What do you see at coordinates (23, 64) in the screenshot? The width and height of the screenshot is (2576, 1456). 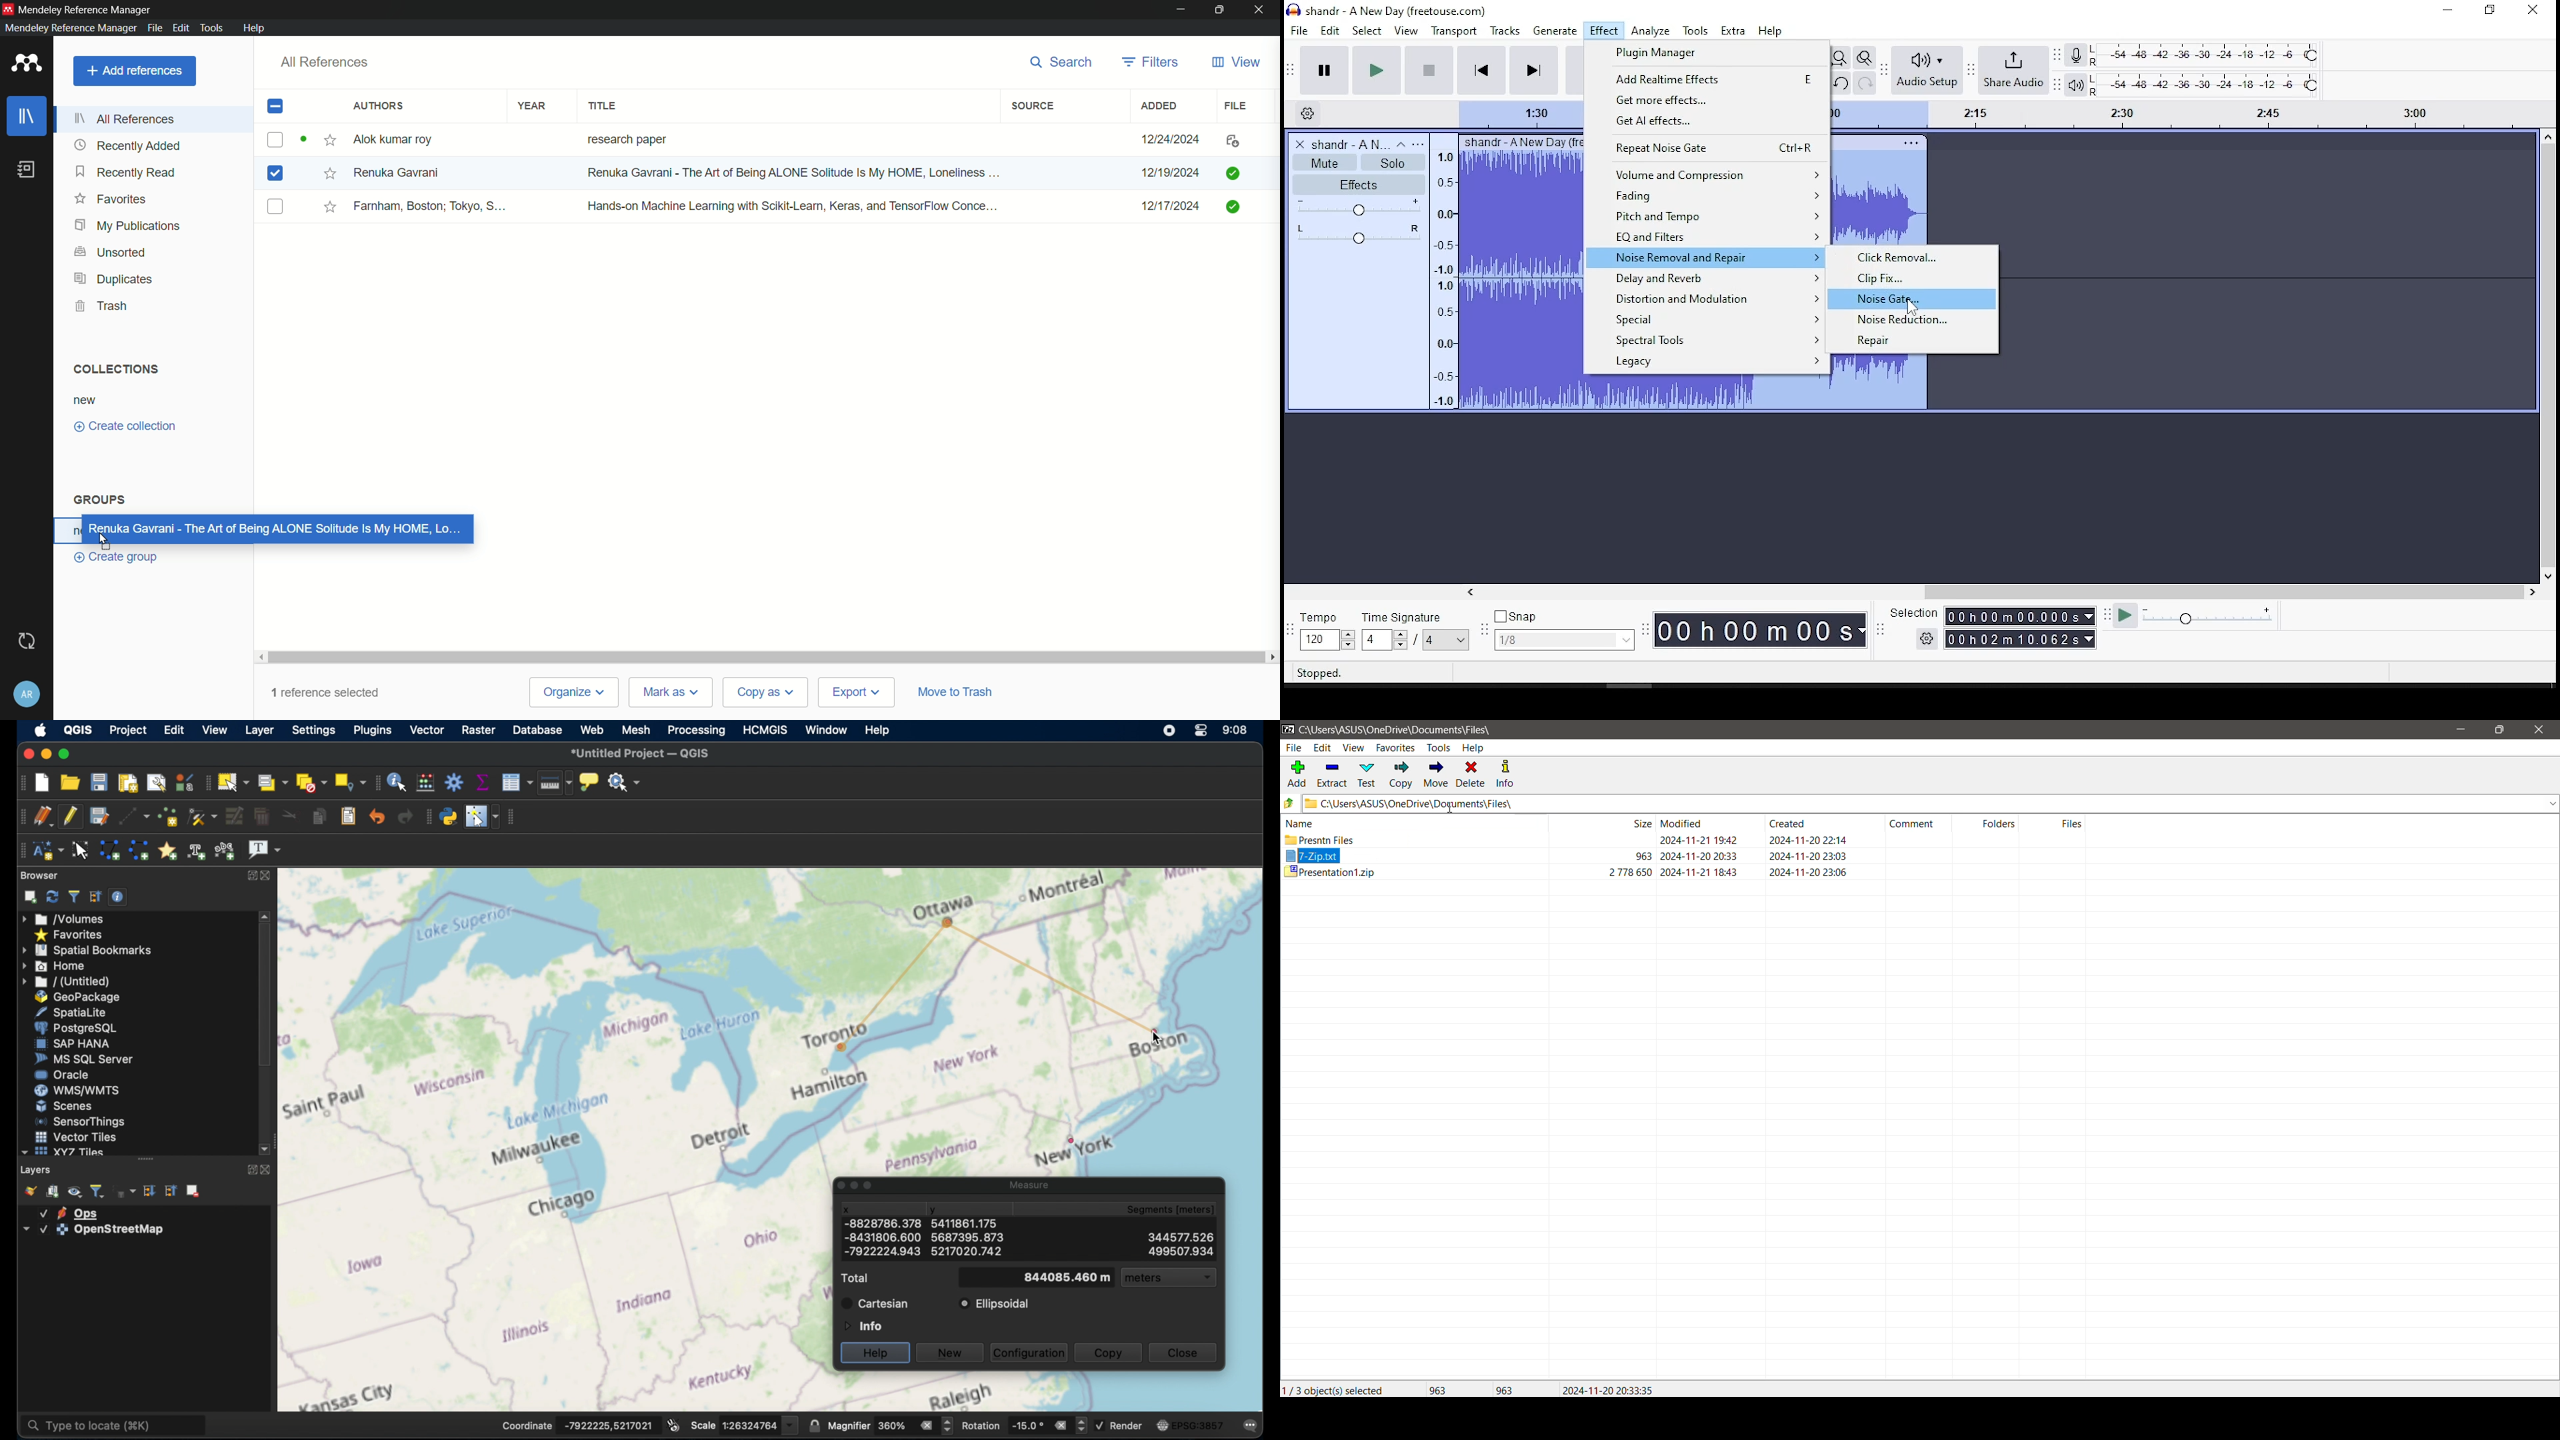 I see `app icon` at bounding box center [23, 64].